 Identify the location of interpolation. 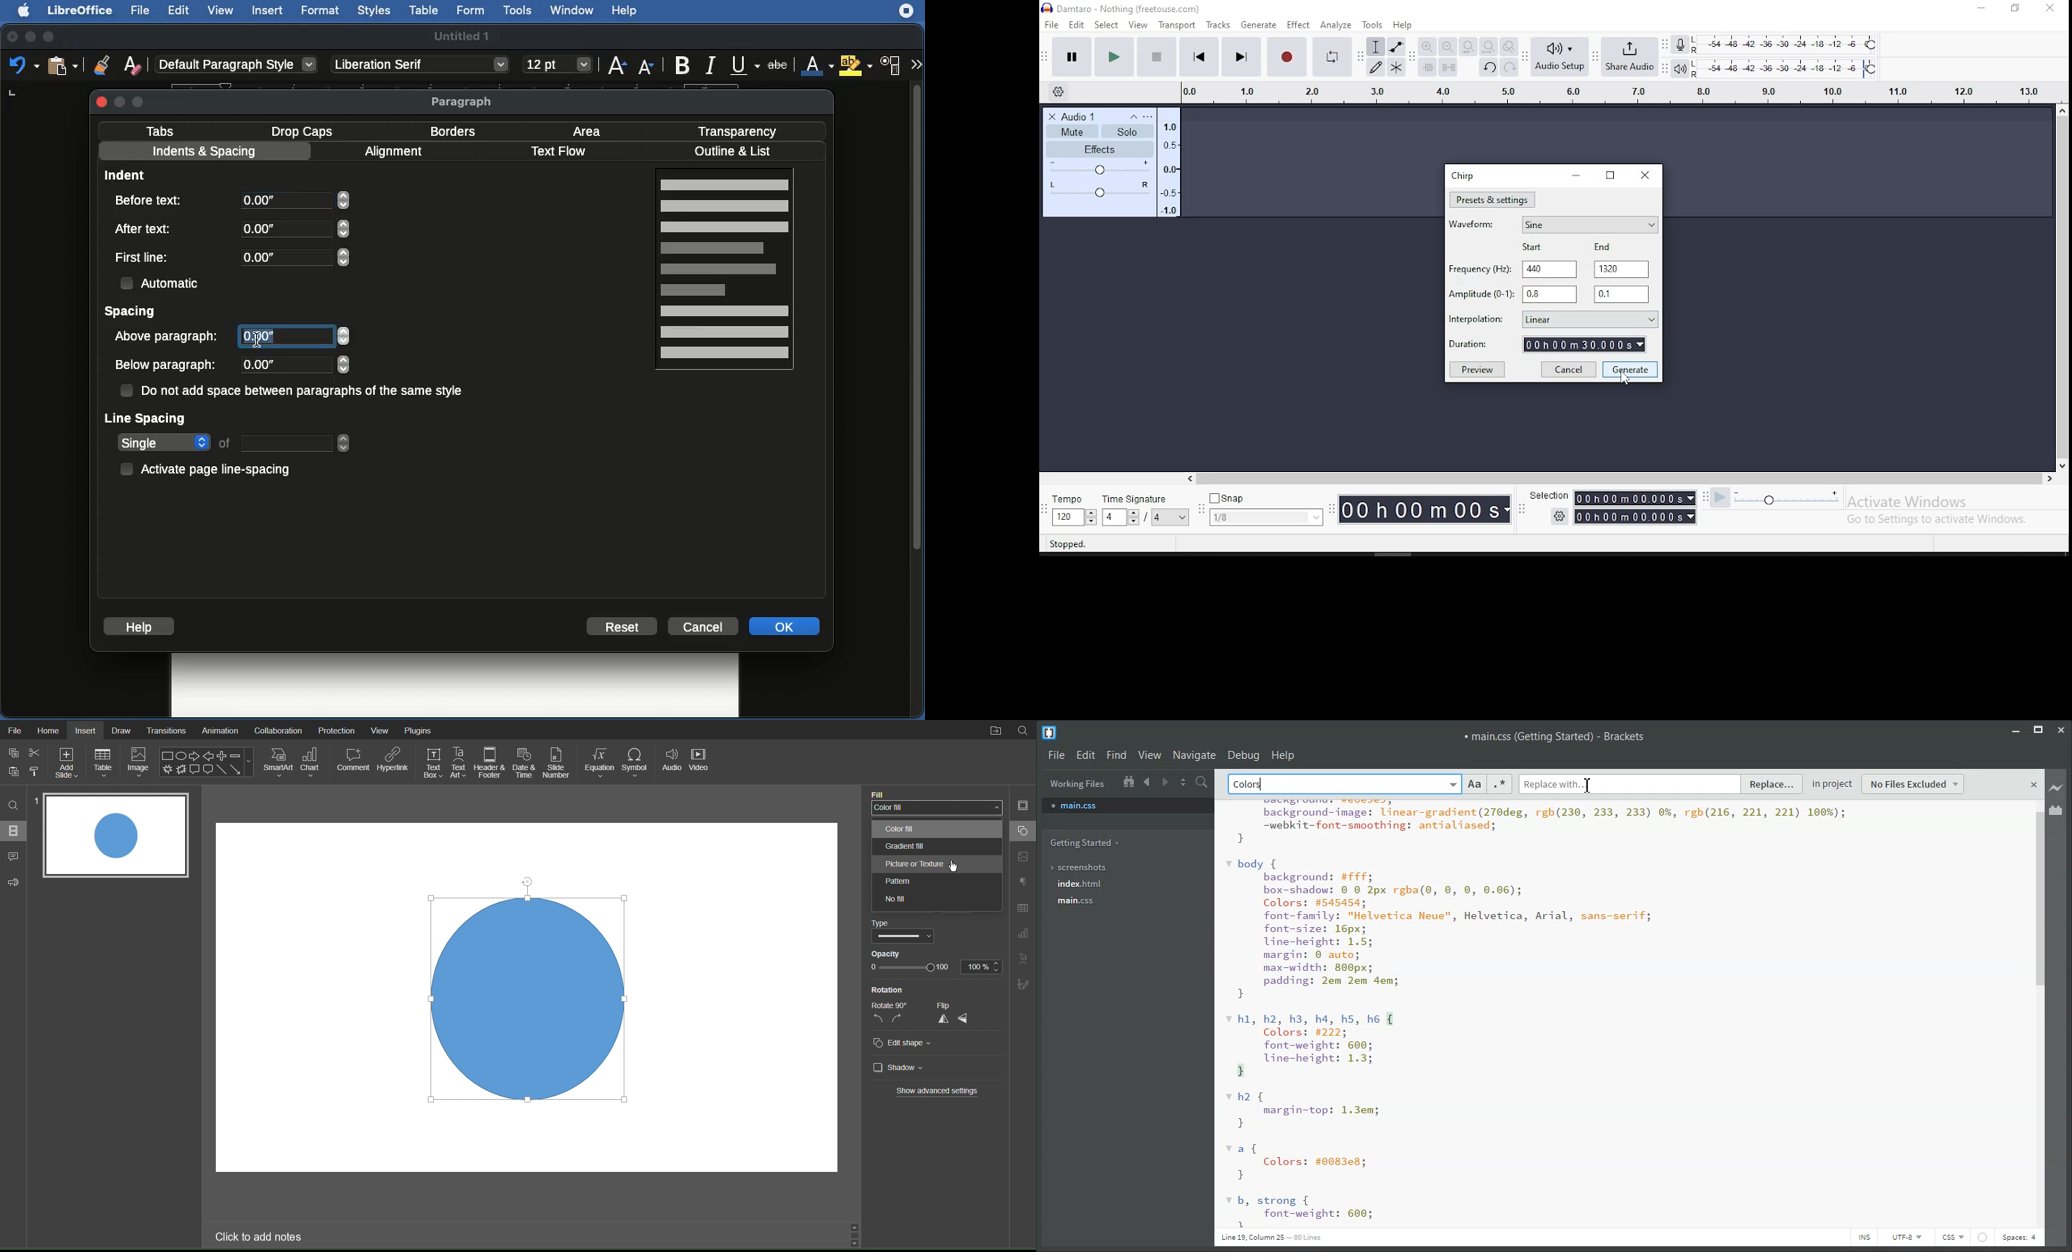
(1551, 319).